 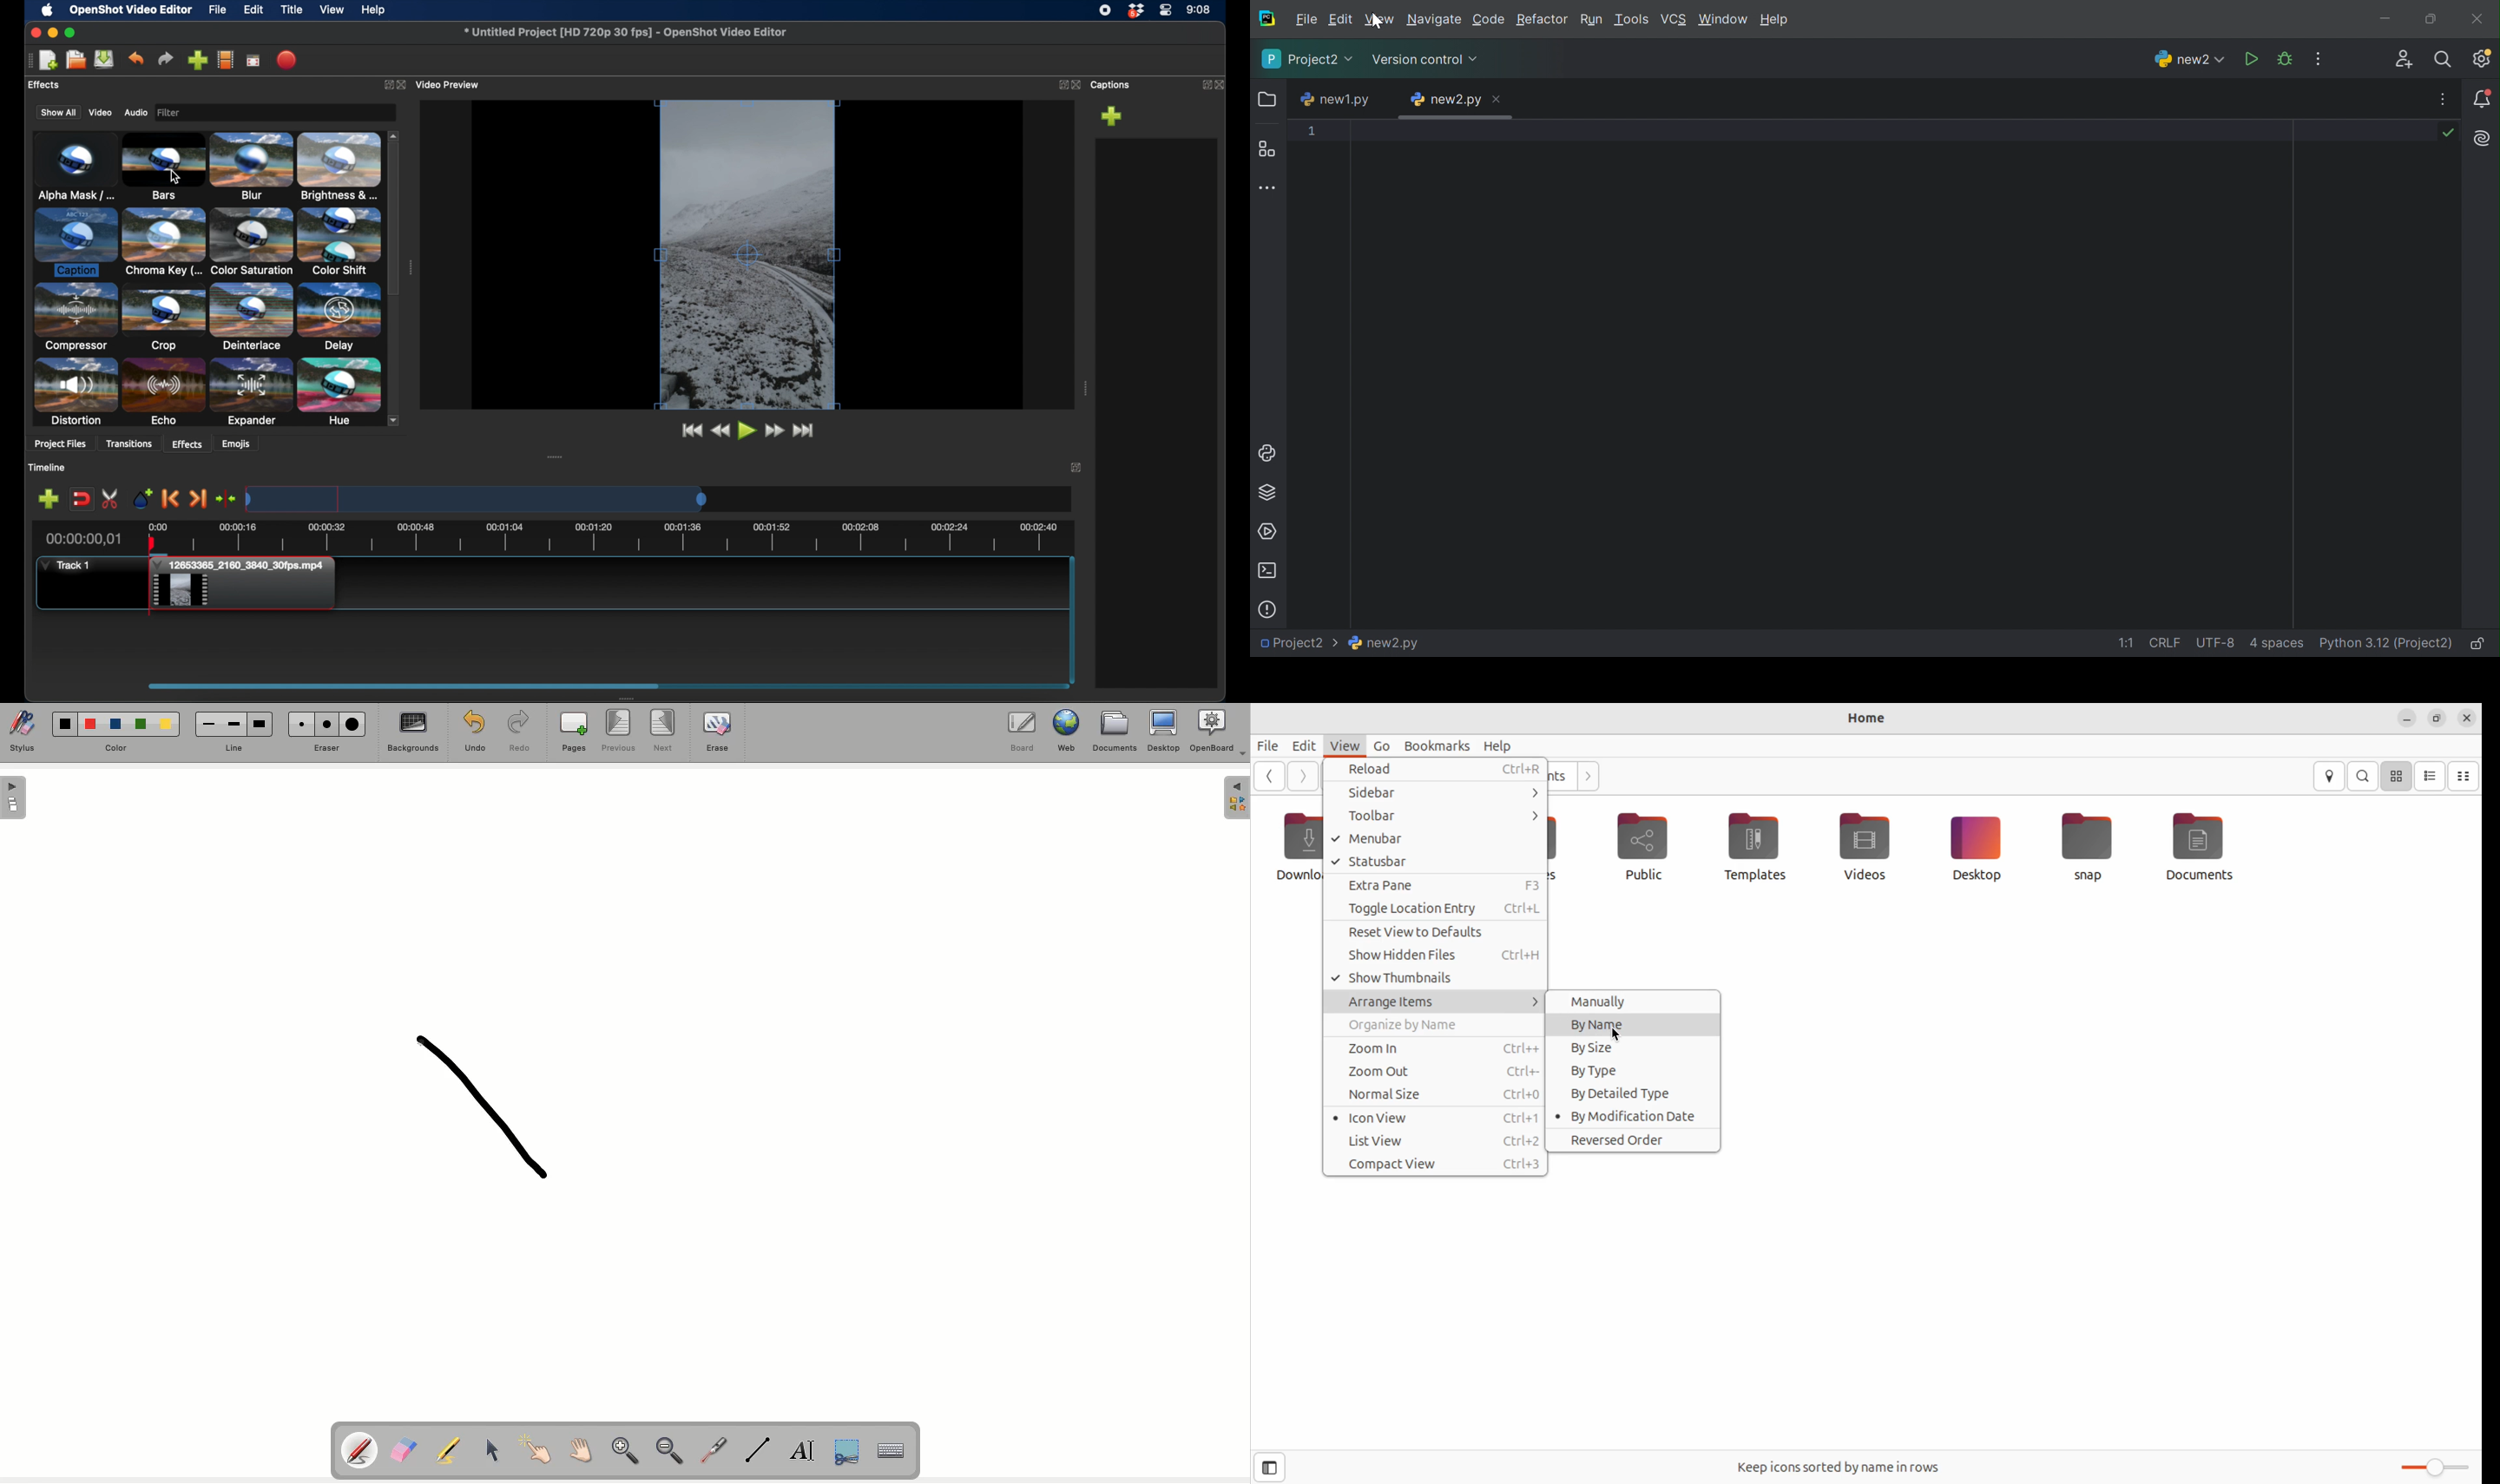 What do you see at coordinates (1112, 85) in the screenshot?
I see `captions` at bounding box center [1112, 85].